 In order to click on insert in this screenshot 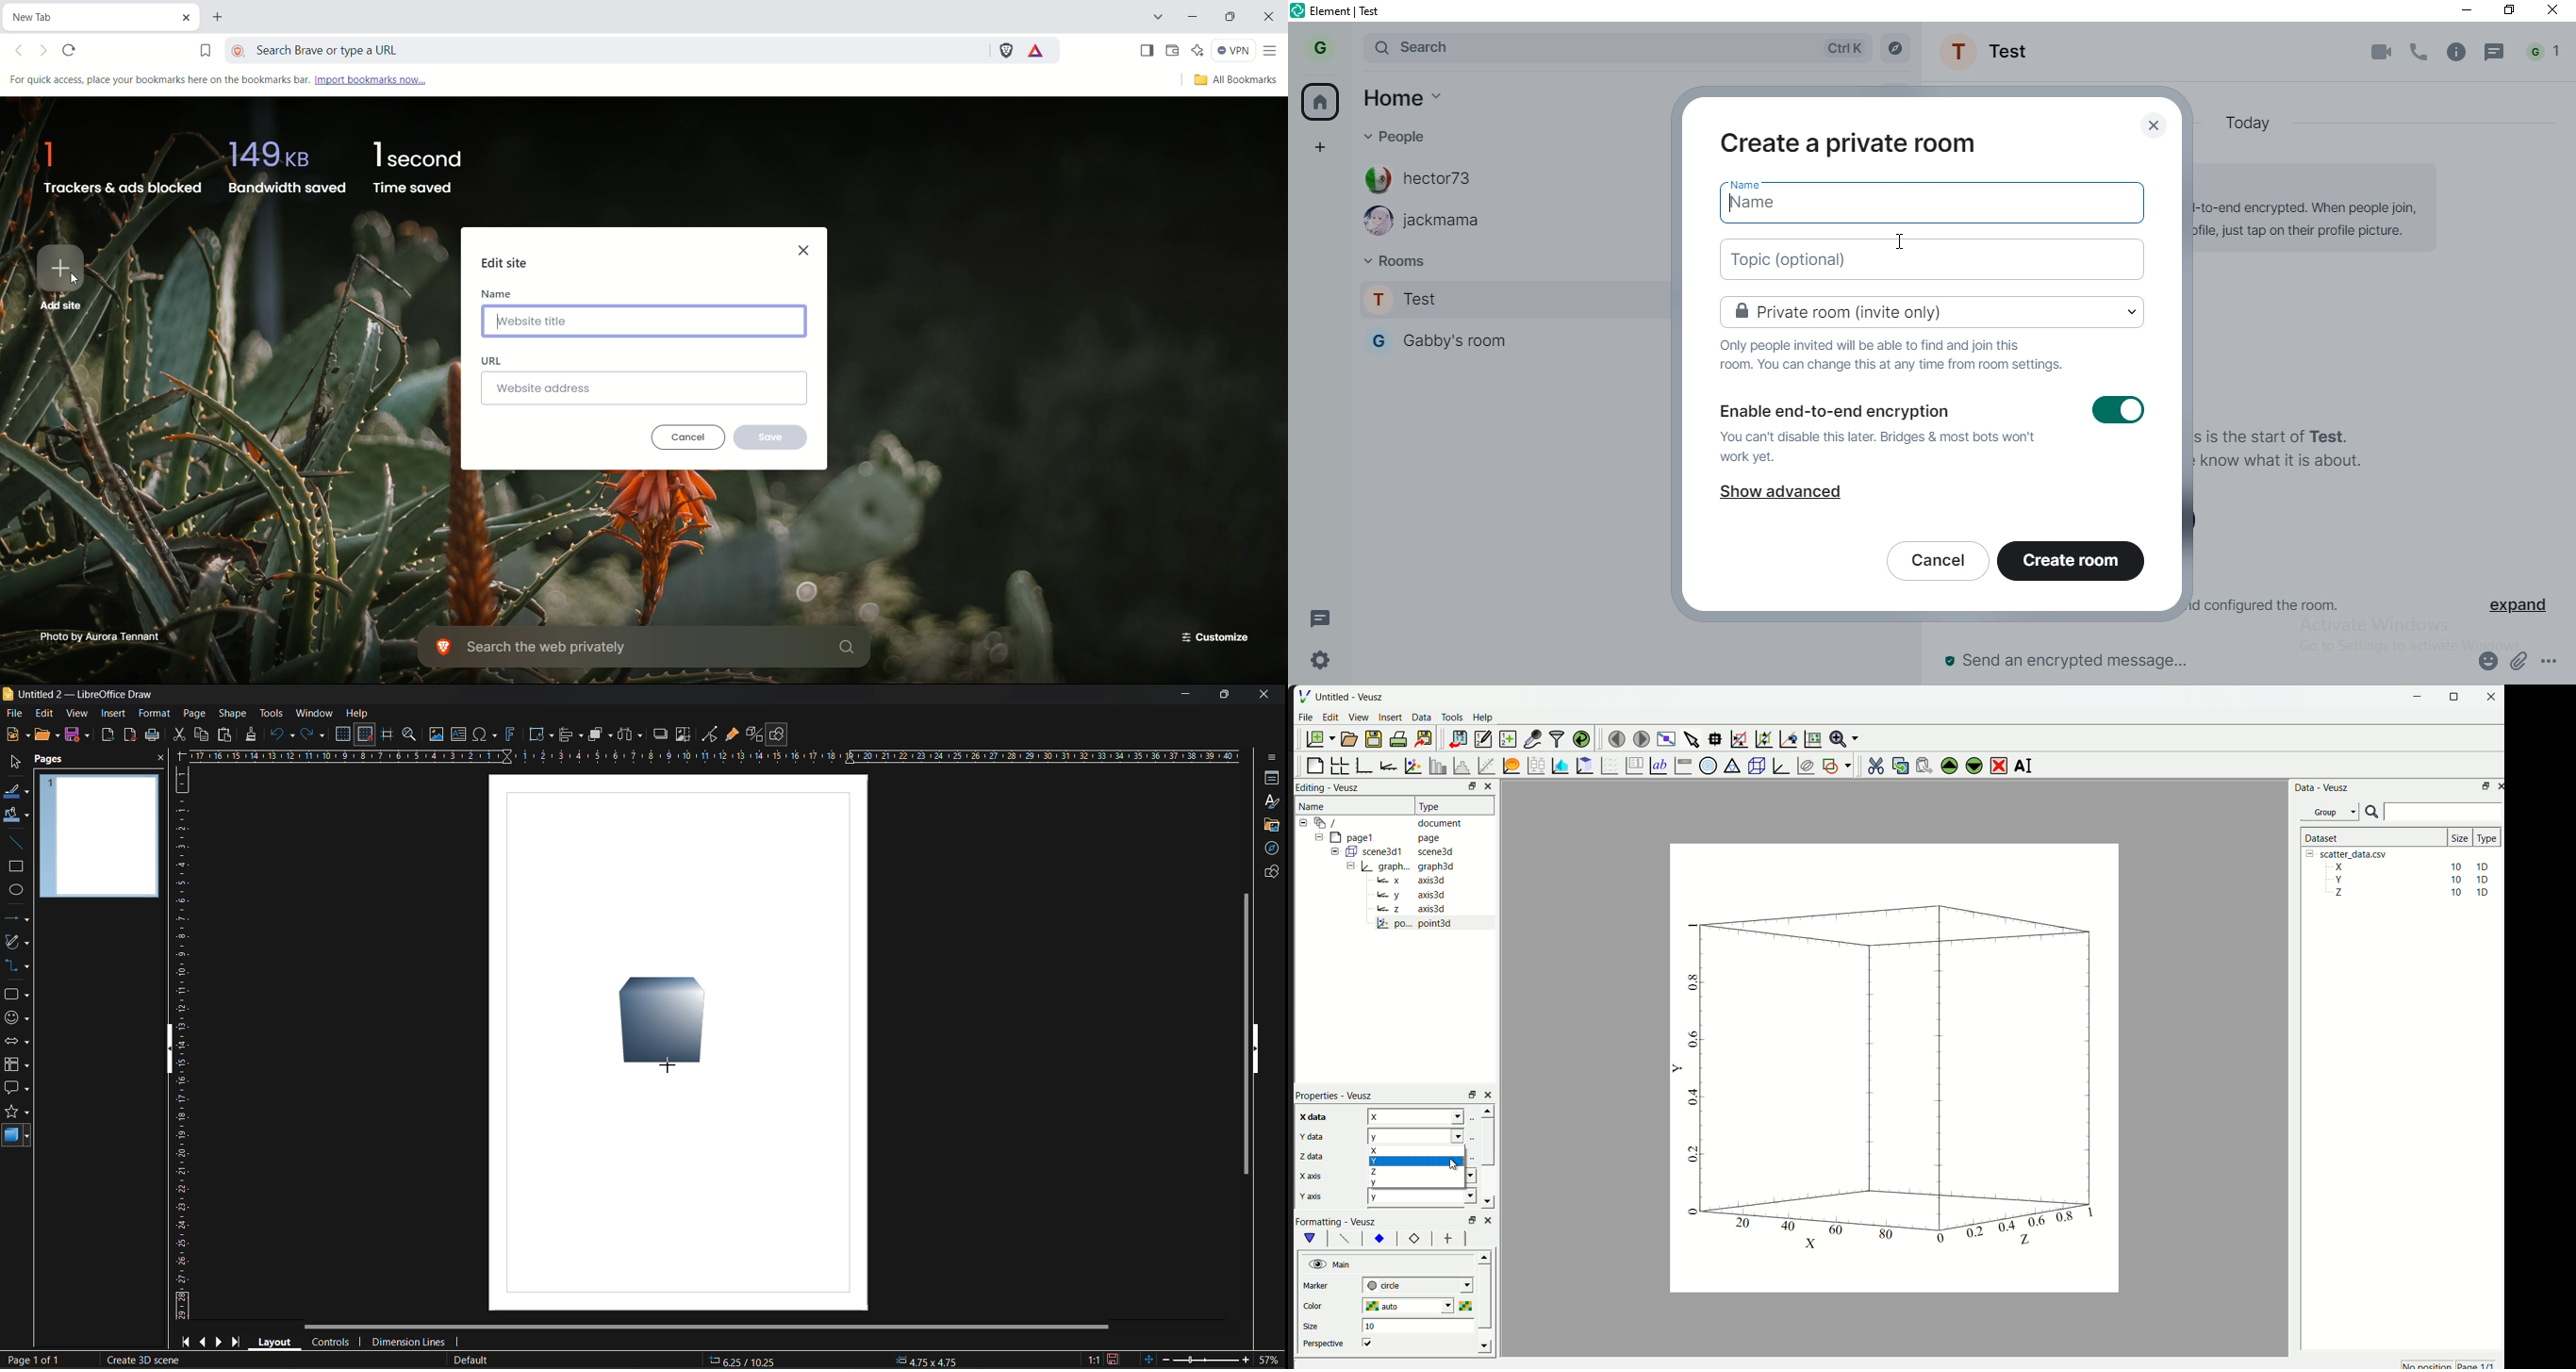, I will do `click(113, 713)`.